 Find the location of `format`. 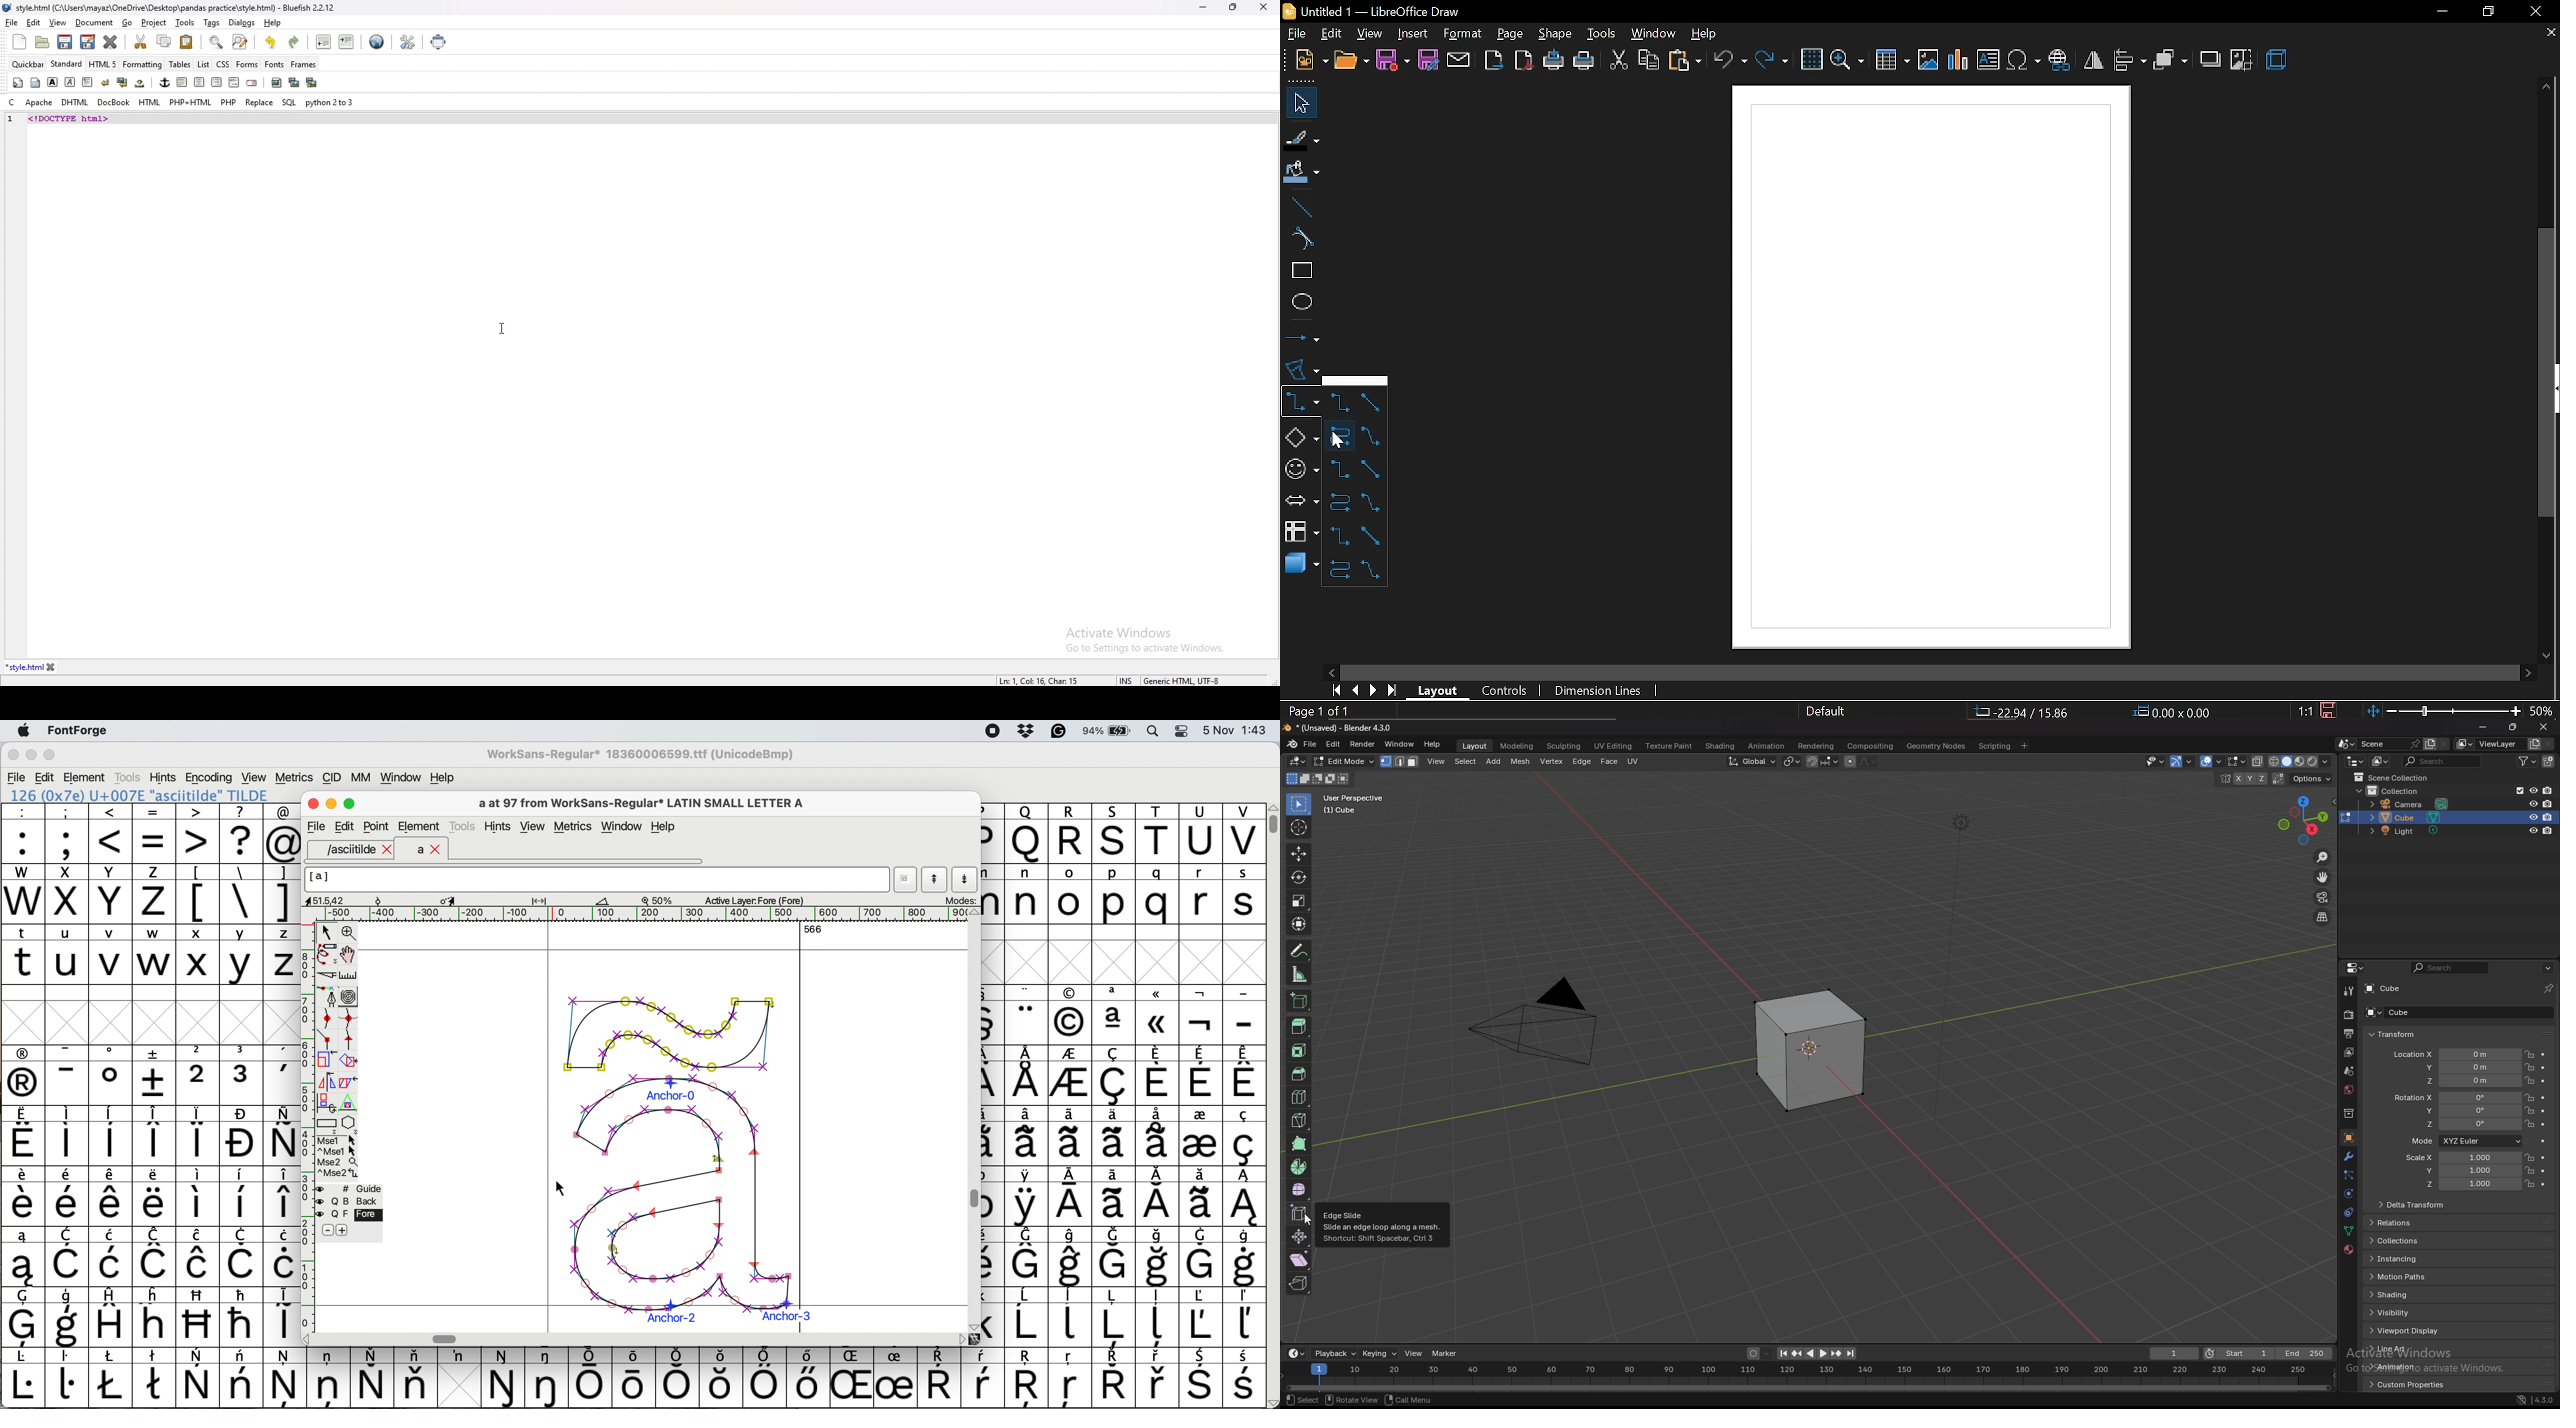

format is located at coordinates (1462, 34).